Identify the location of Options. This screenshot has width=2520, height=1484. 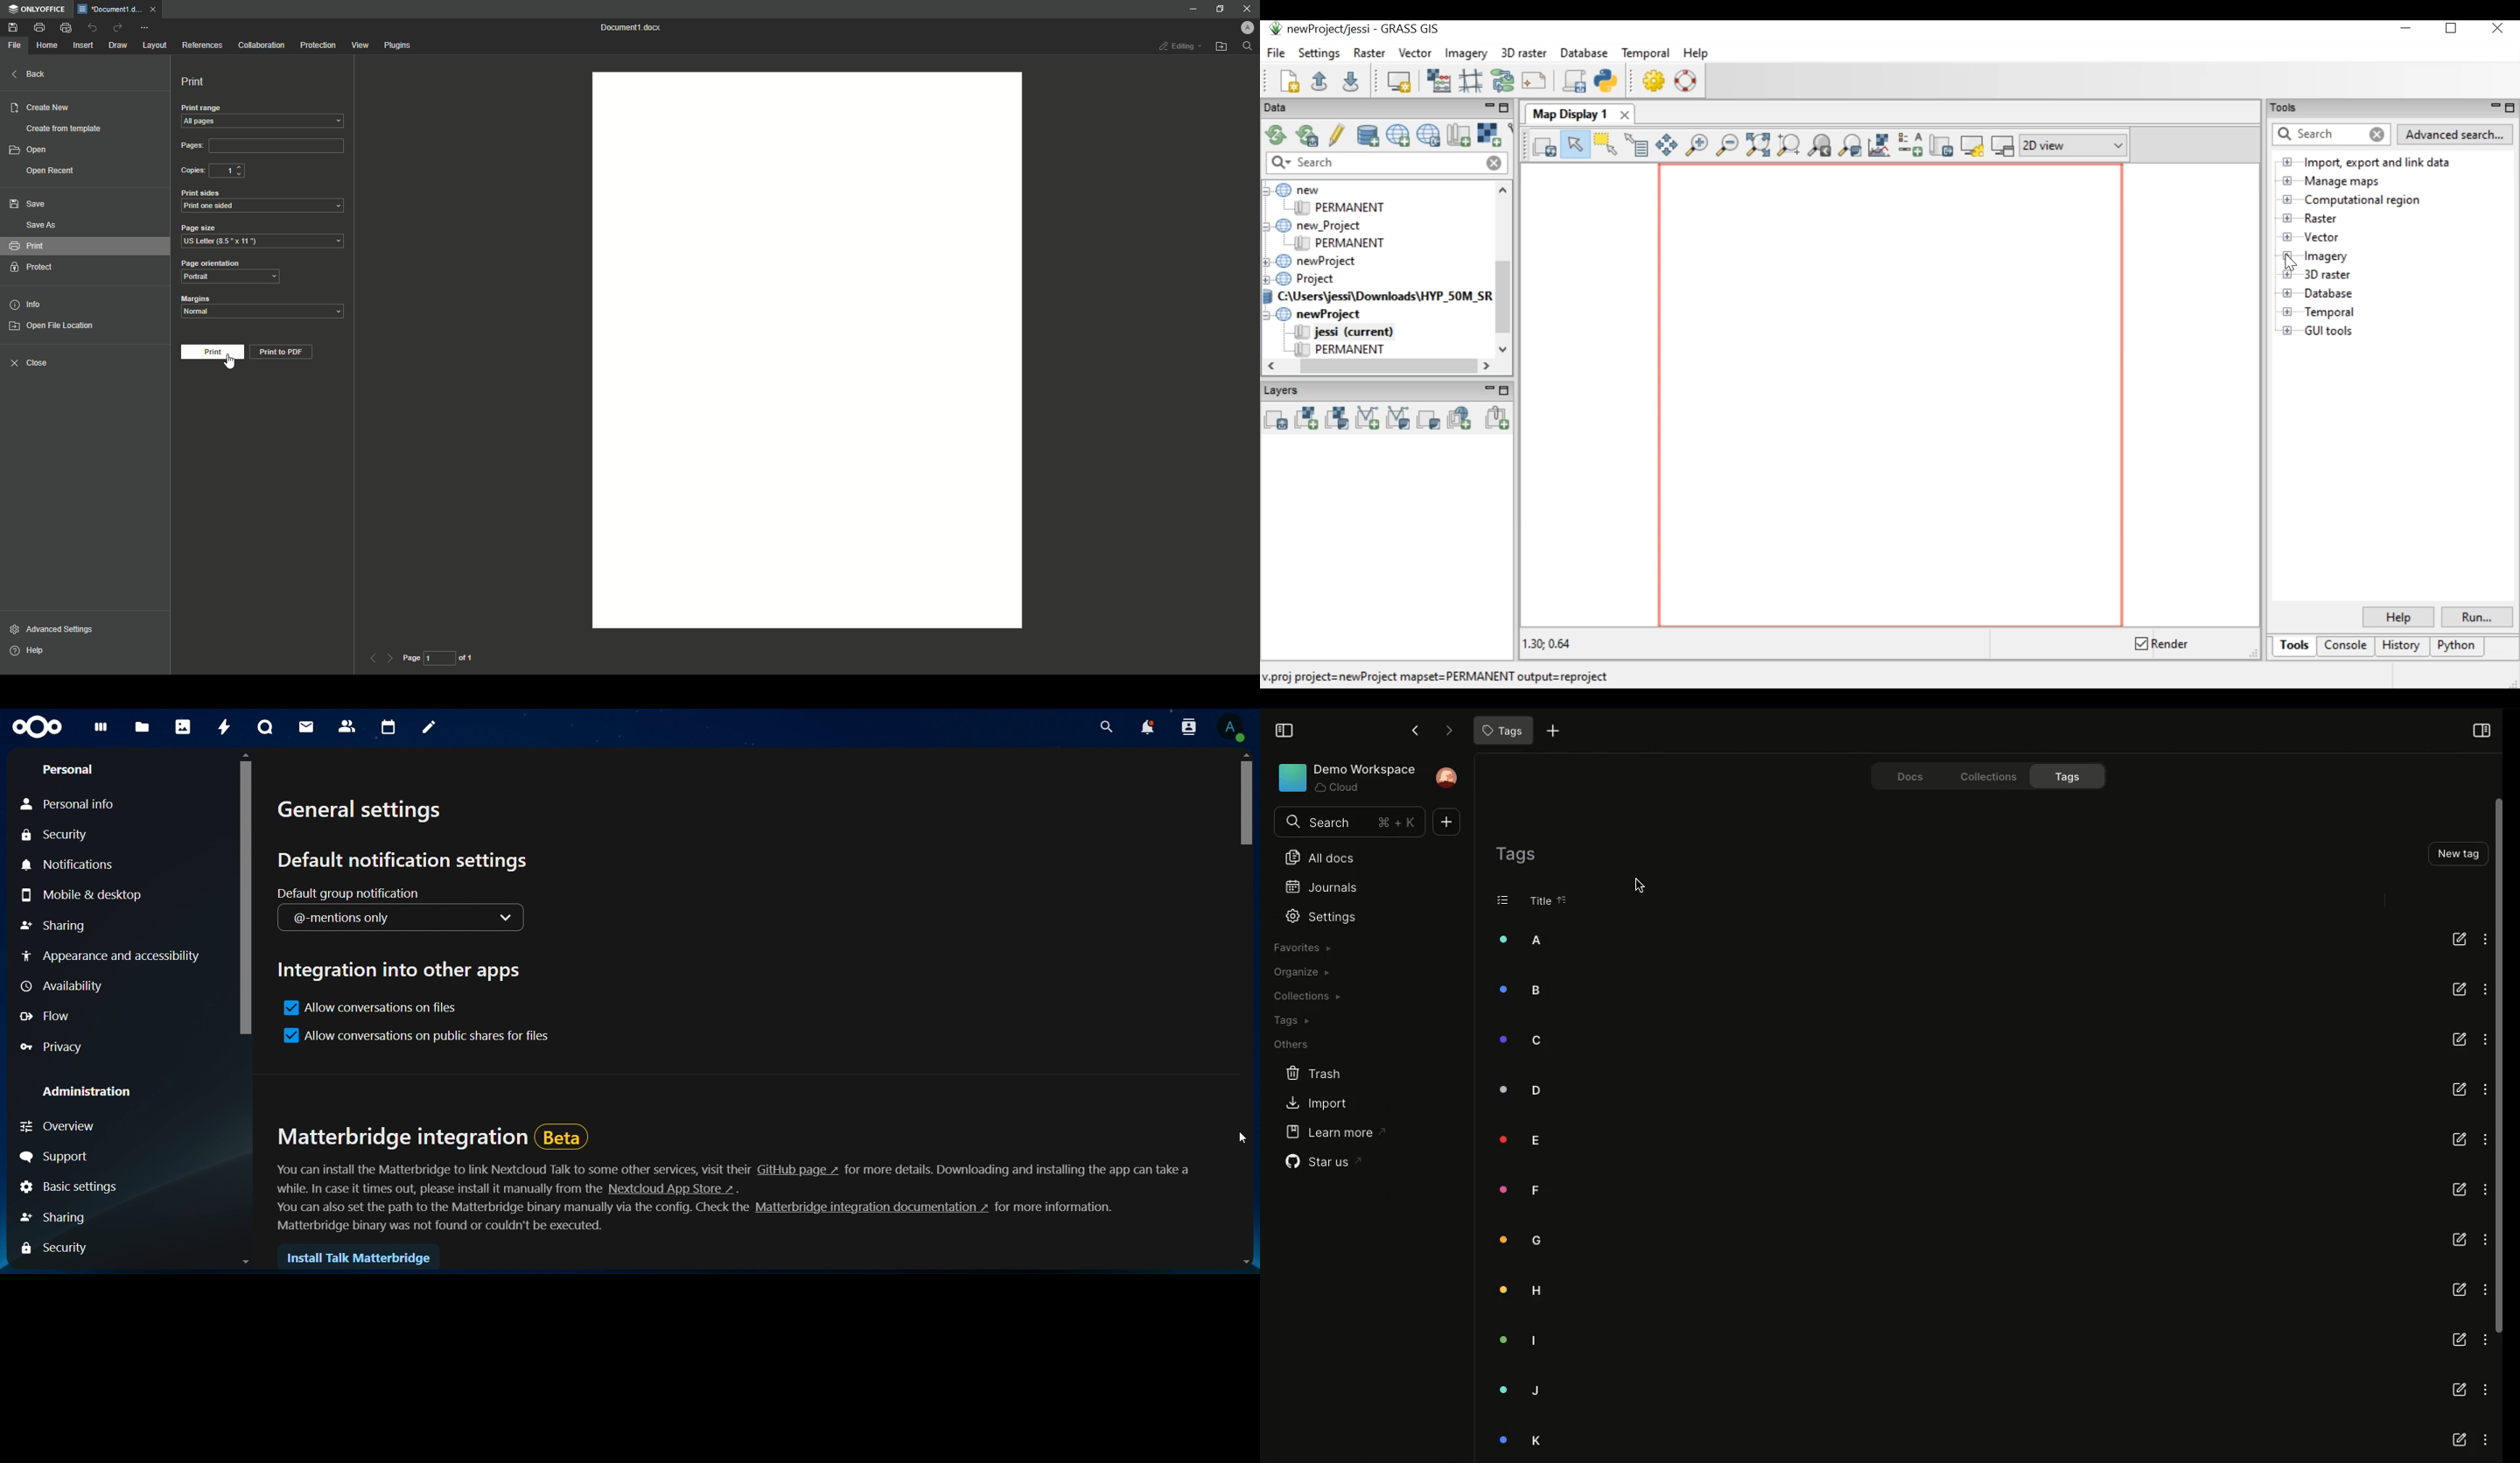
(2484, 1290).